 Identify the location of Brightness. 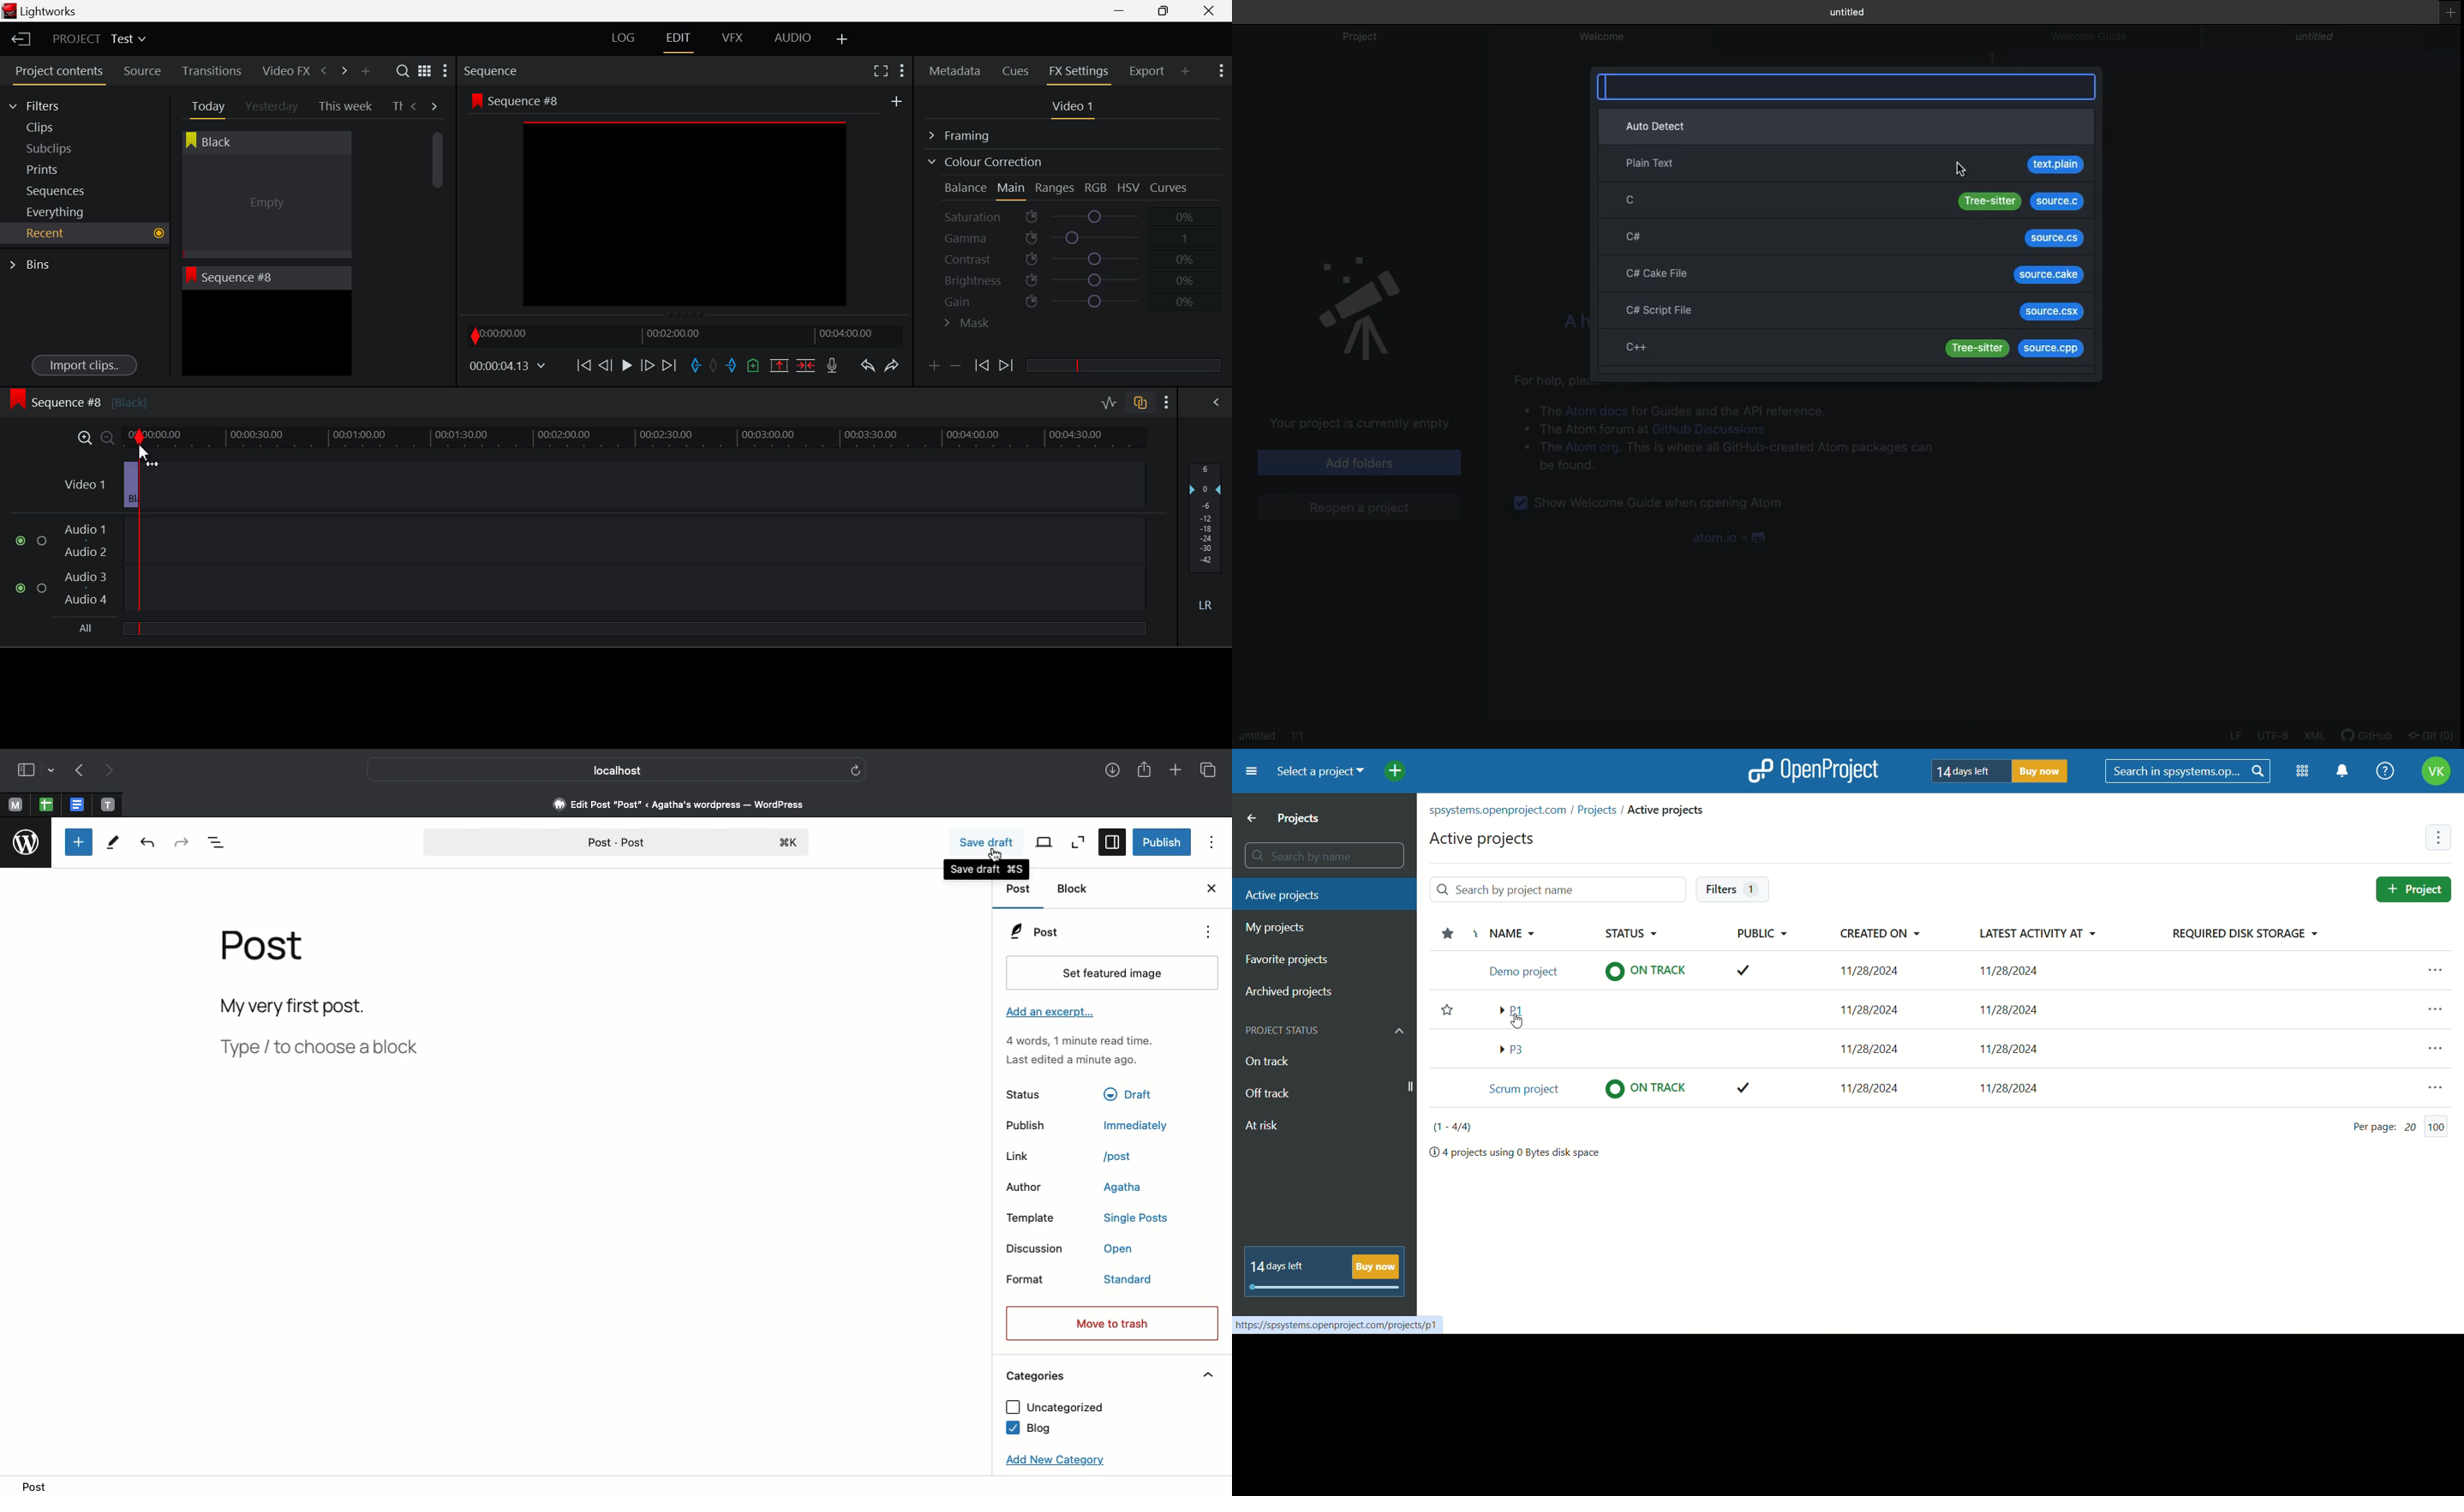
(1074, 278).